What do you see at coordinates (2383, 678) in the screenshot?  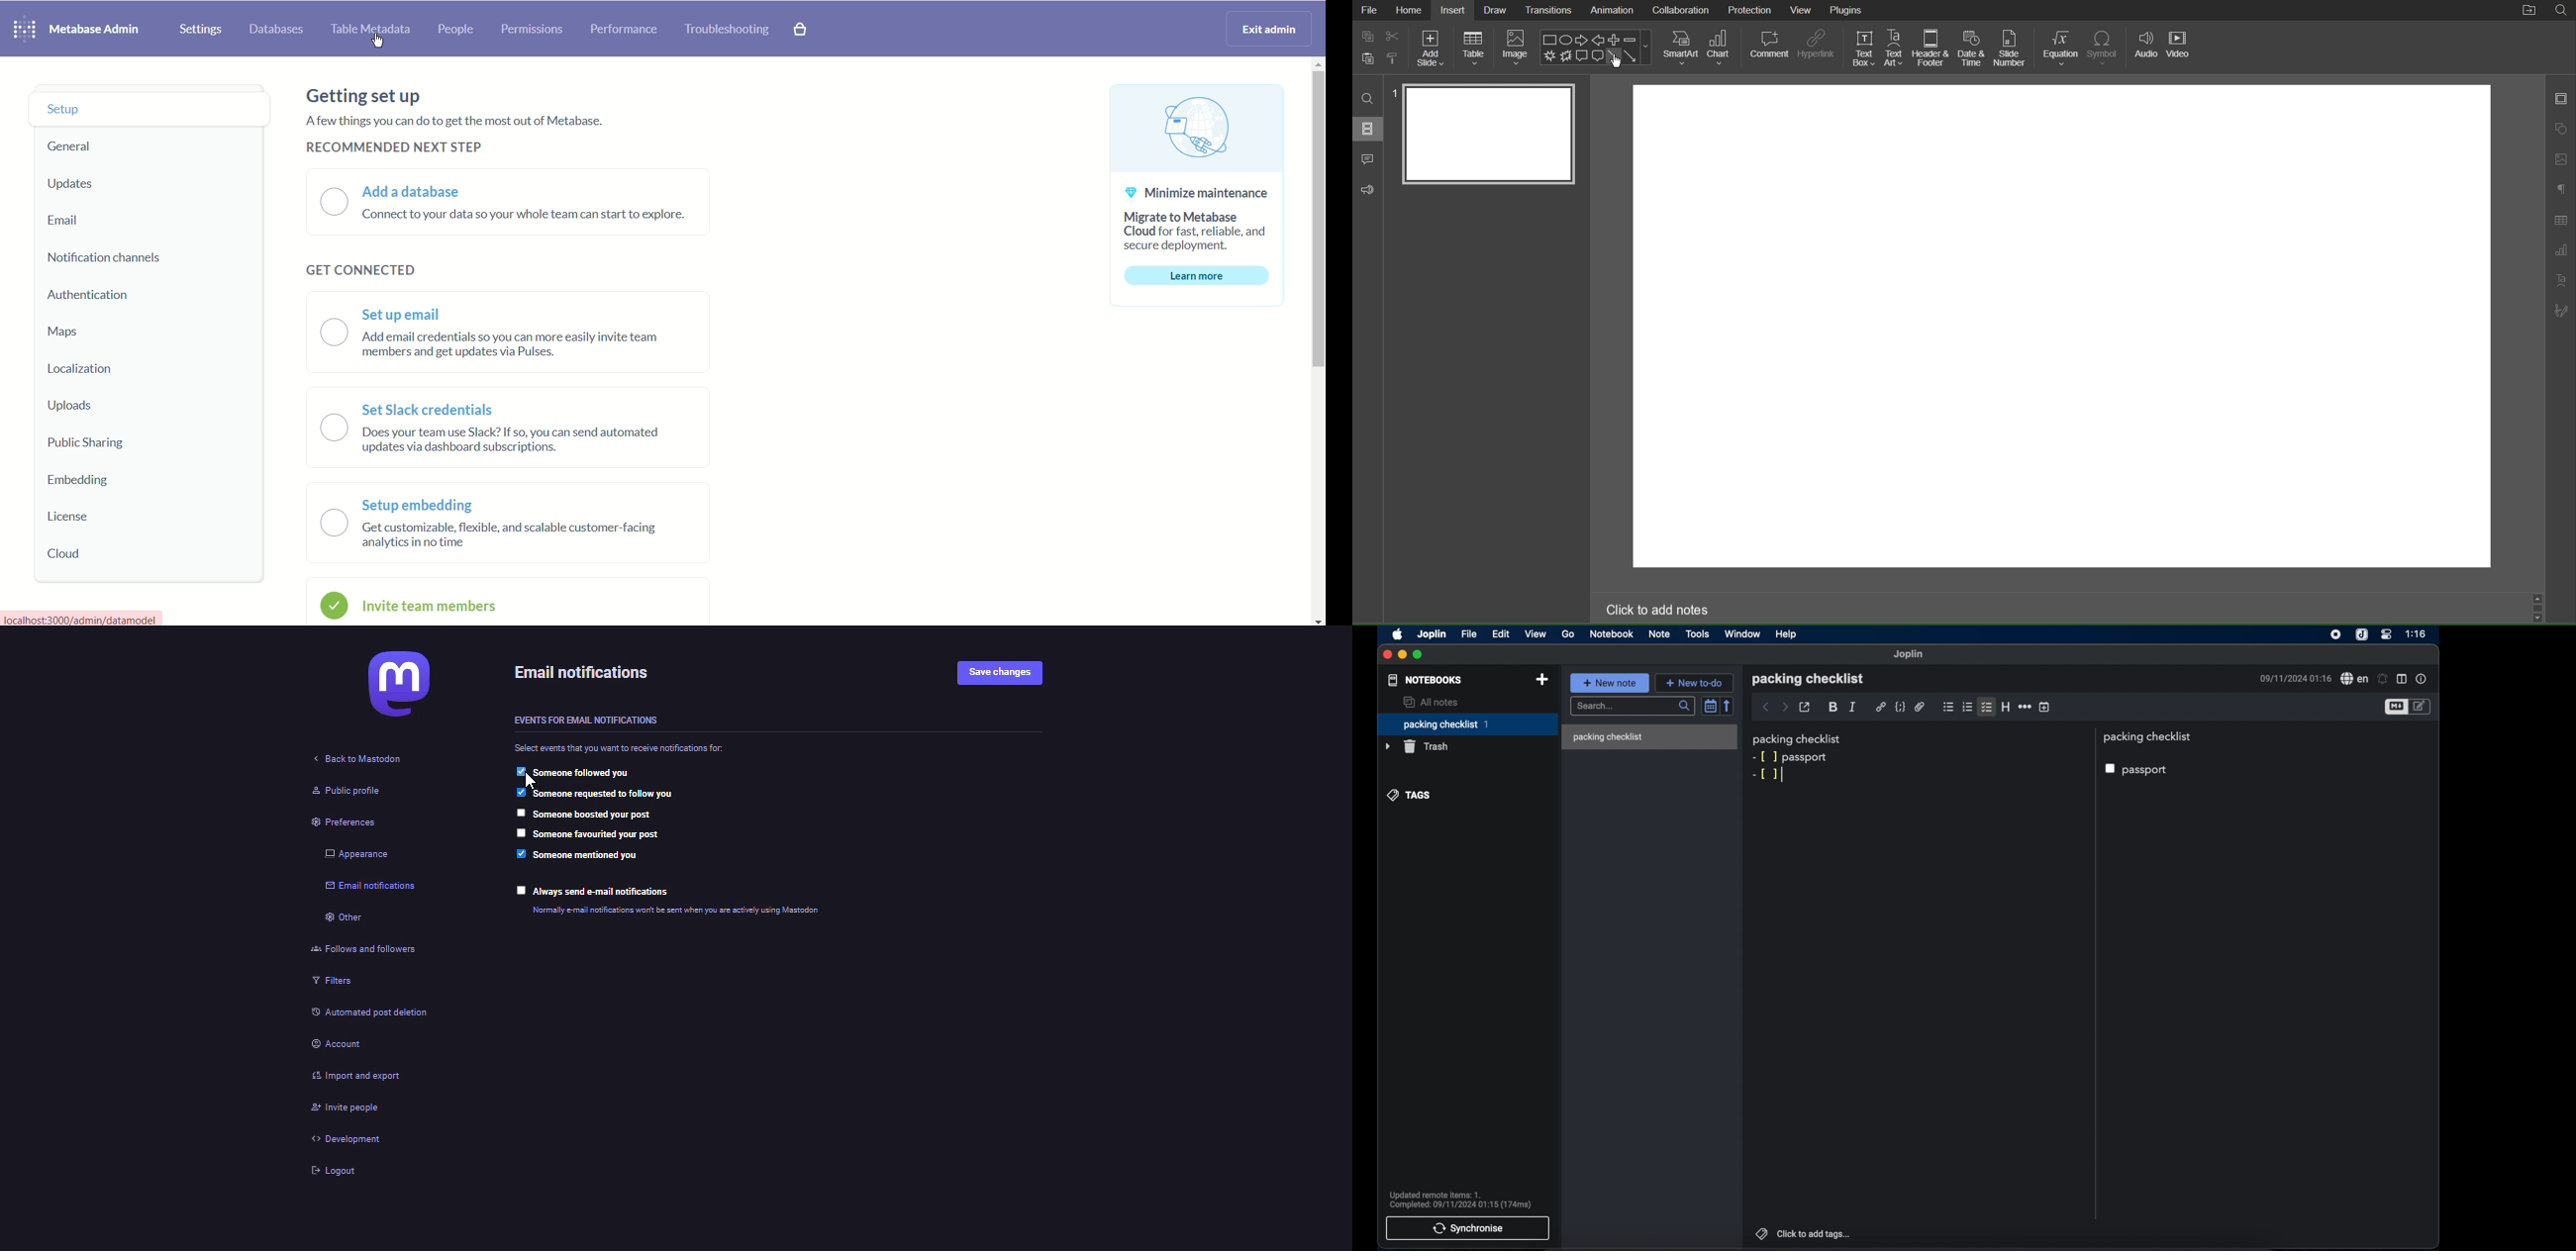 I see `set alarm` at bounding box center [2383, 678].